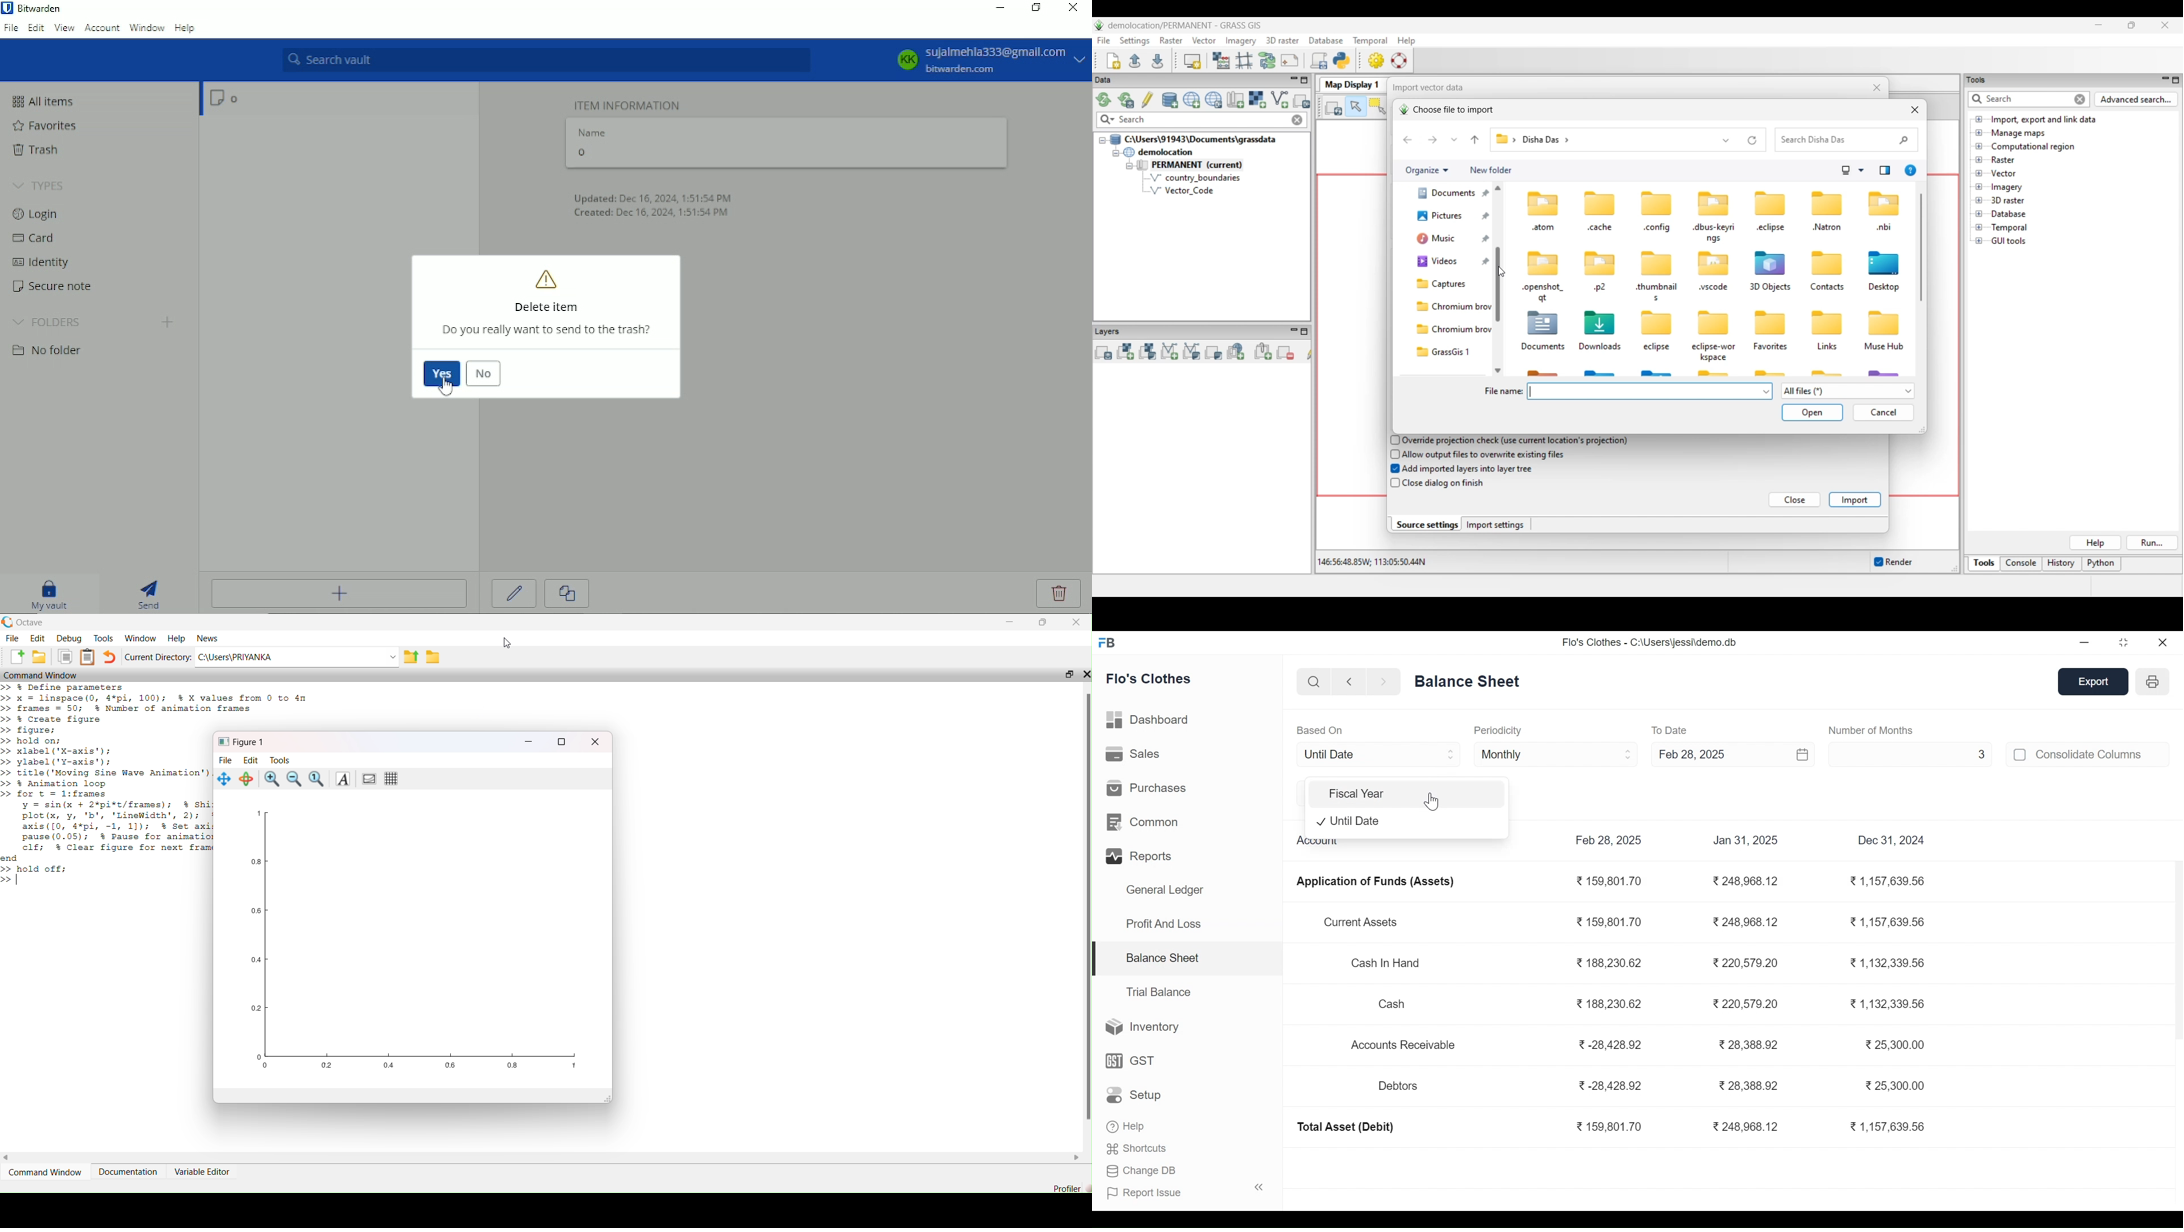 This screenshot has height=1232, width=2184. Describe the element at coordinates (369, 778) in the screenshot. I see `portrait` at that location.